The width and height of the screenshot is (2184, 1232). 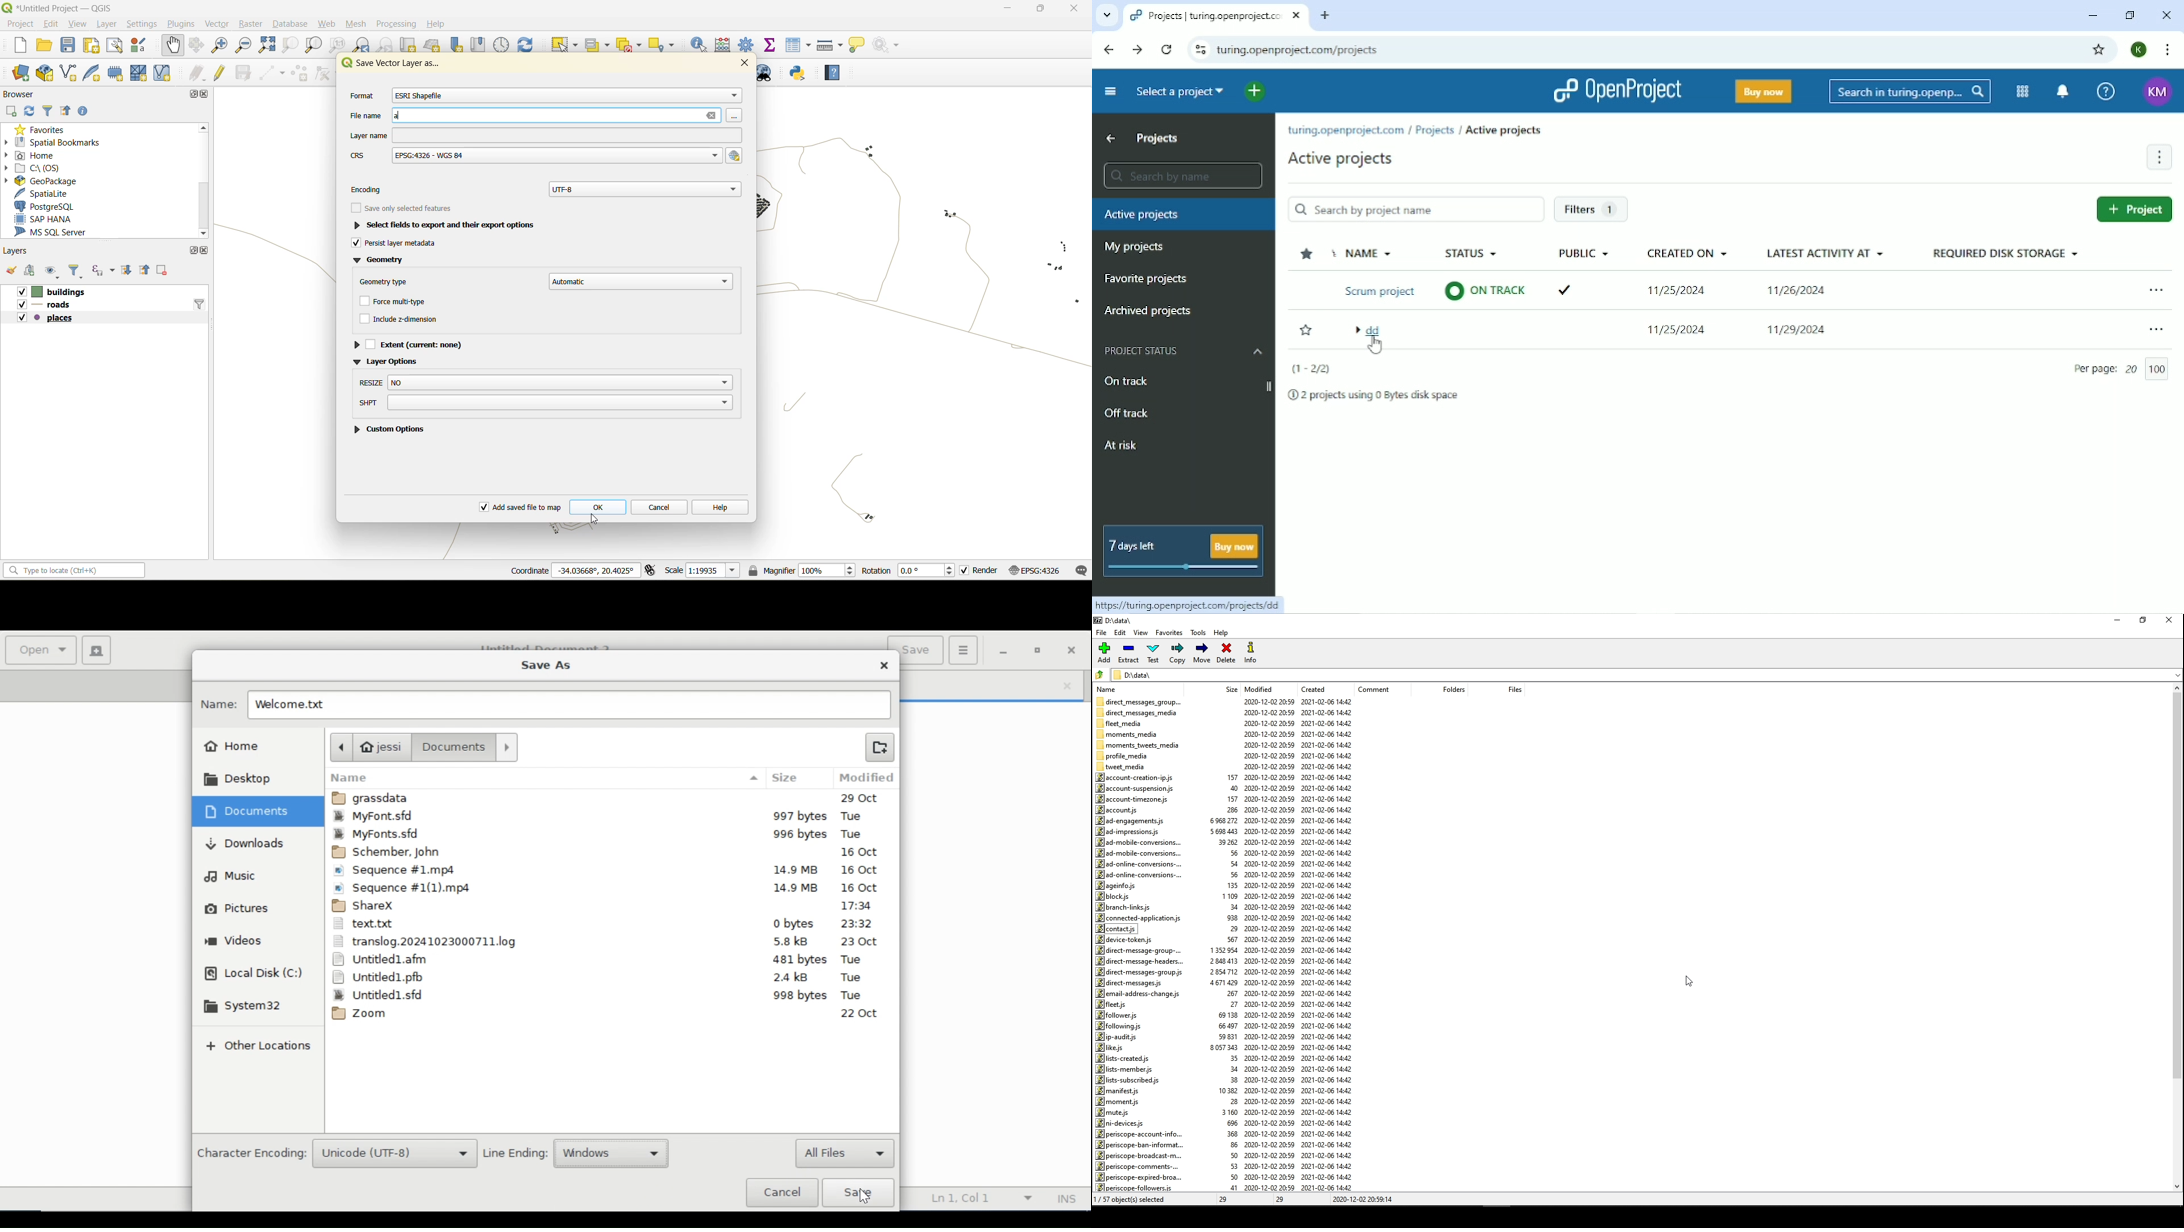 I want to click on maximize, so click(x=1040, y=10).